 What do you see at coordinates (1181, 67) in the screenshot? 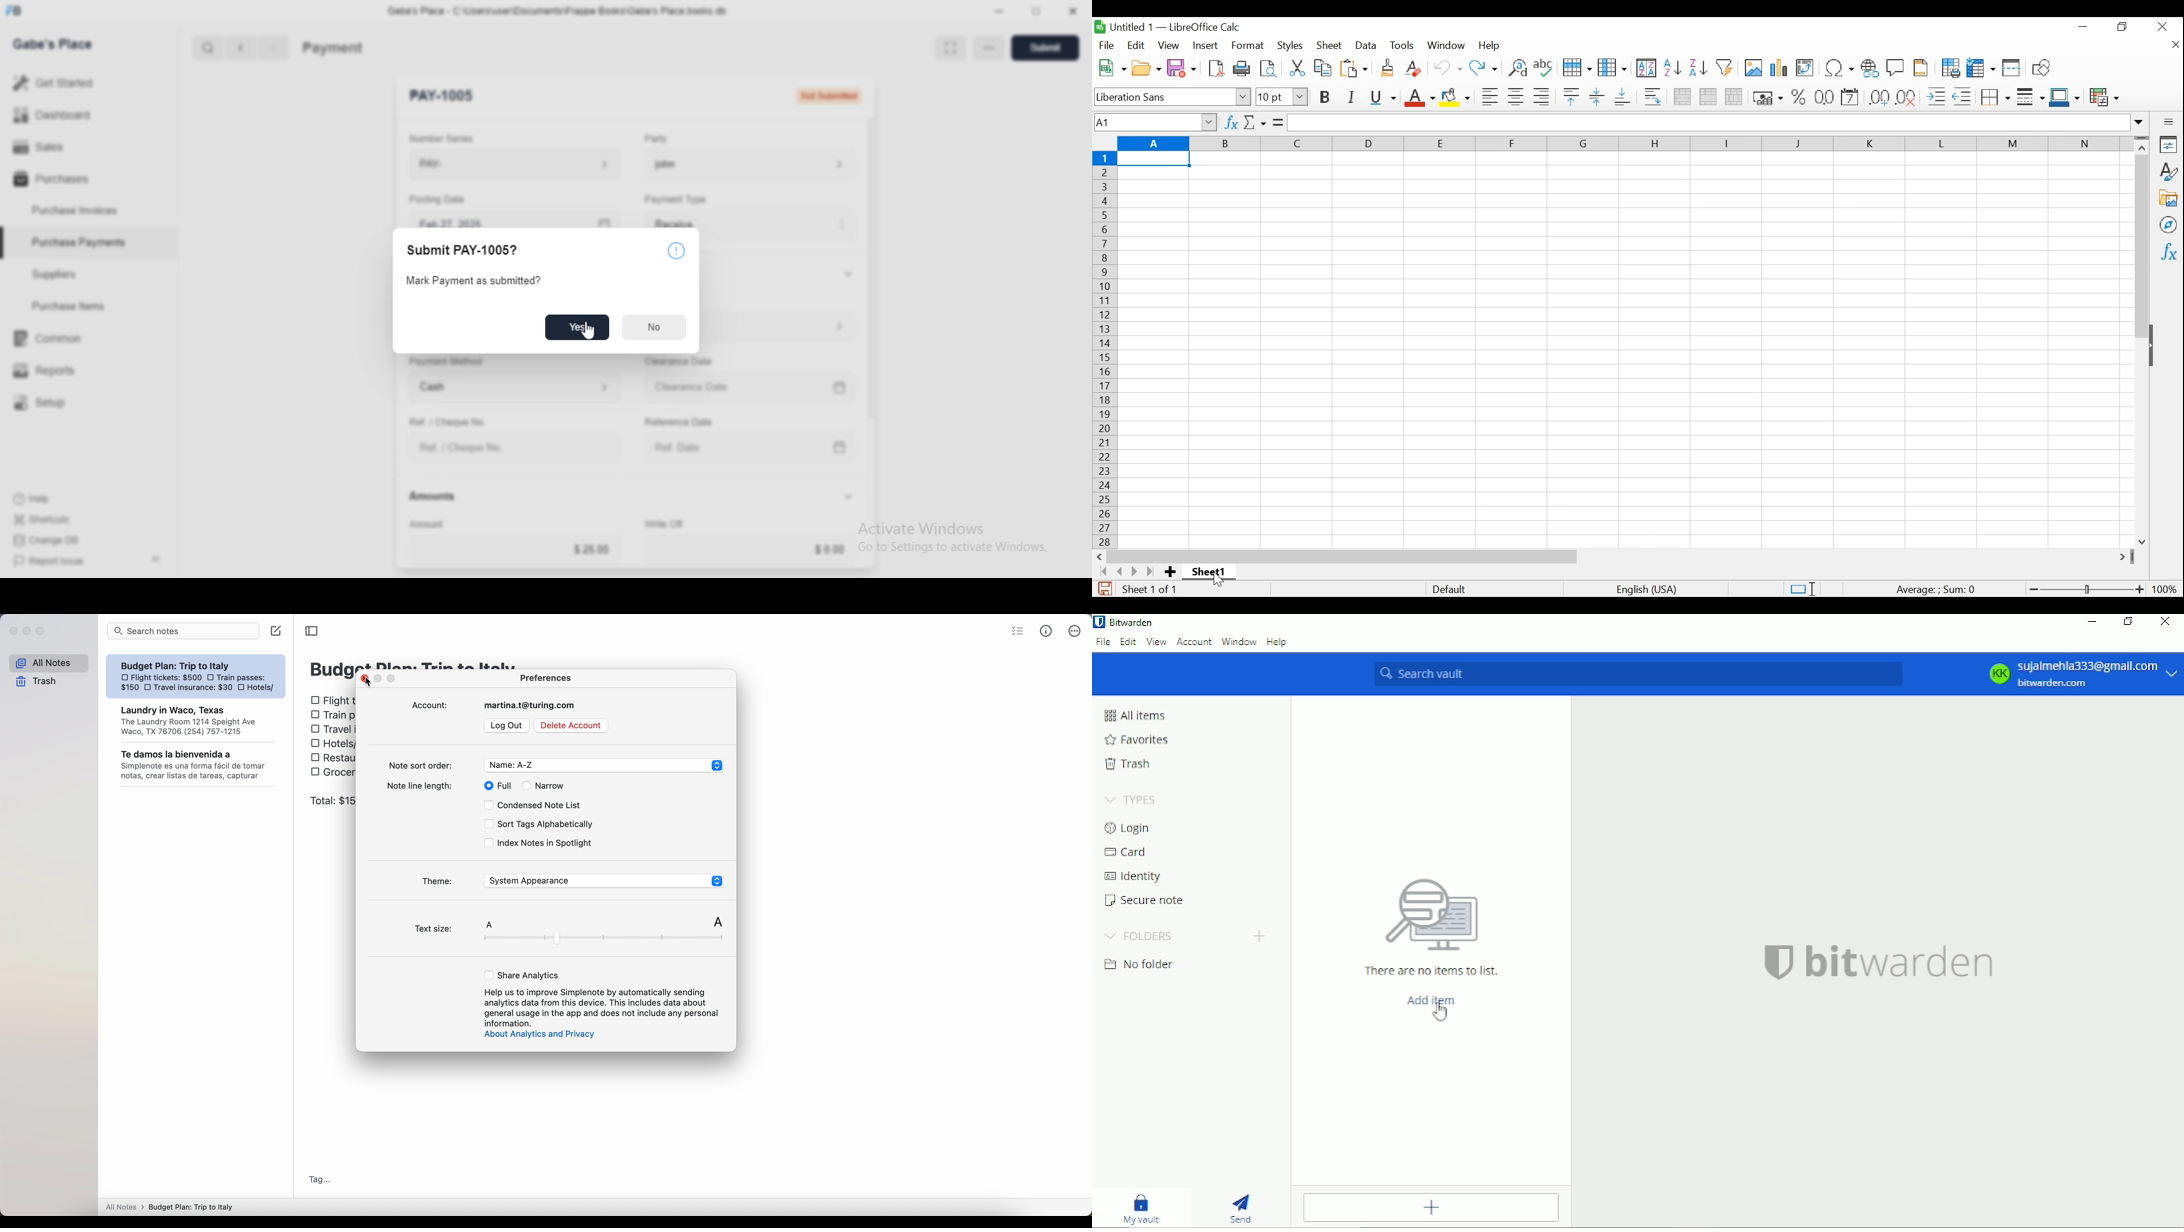
I see `Save` at bounding box center [1181, 67].